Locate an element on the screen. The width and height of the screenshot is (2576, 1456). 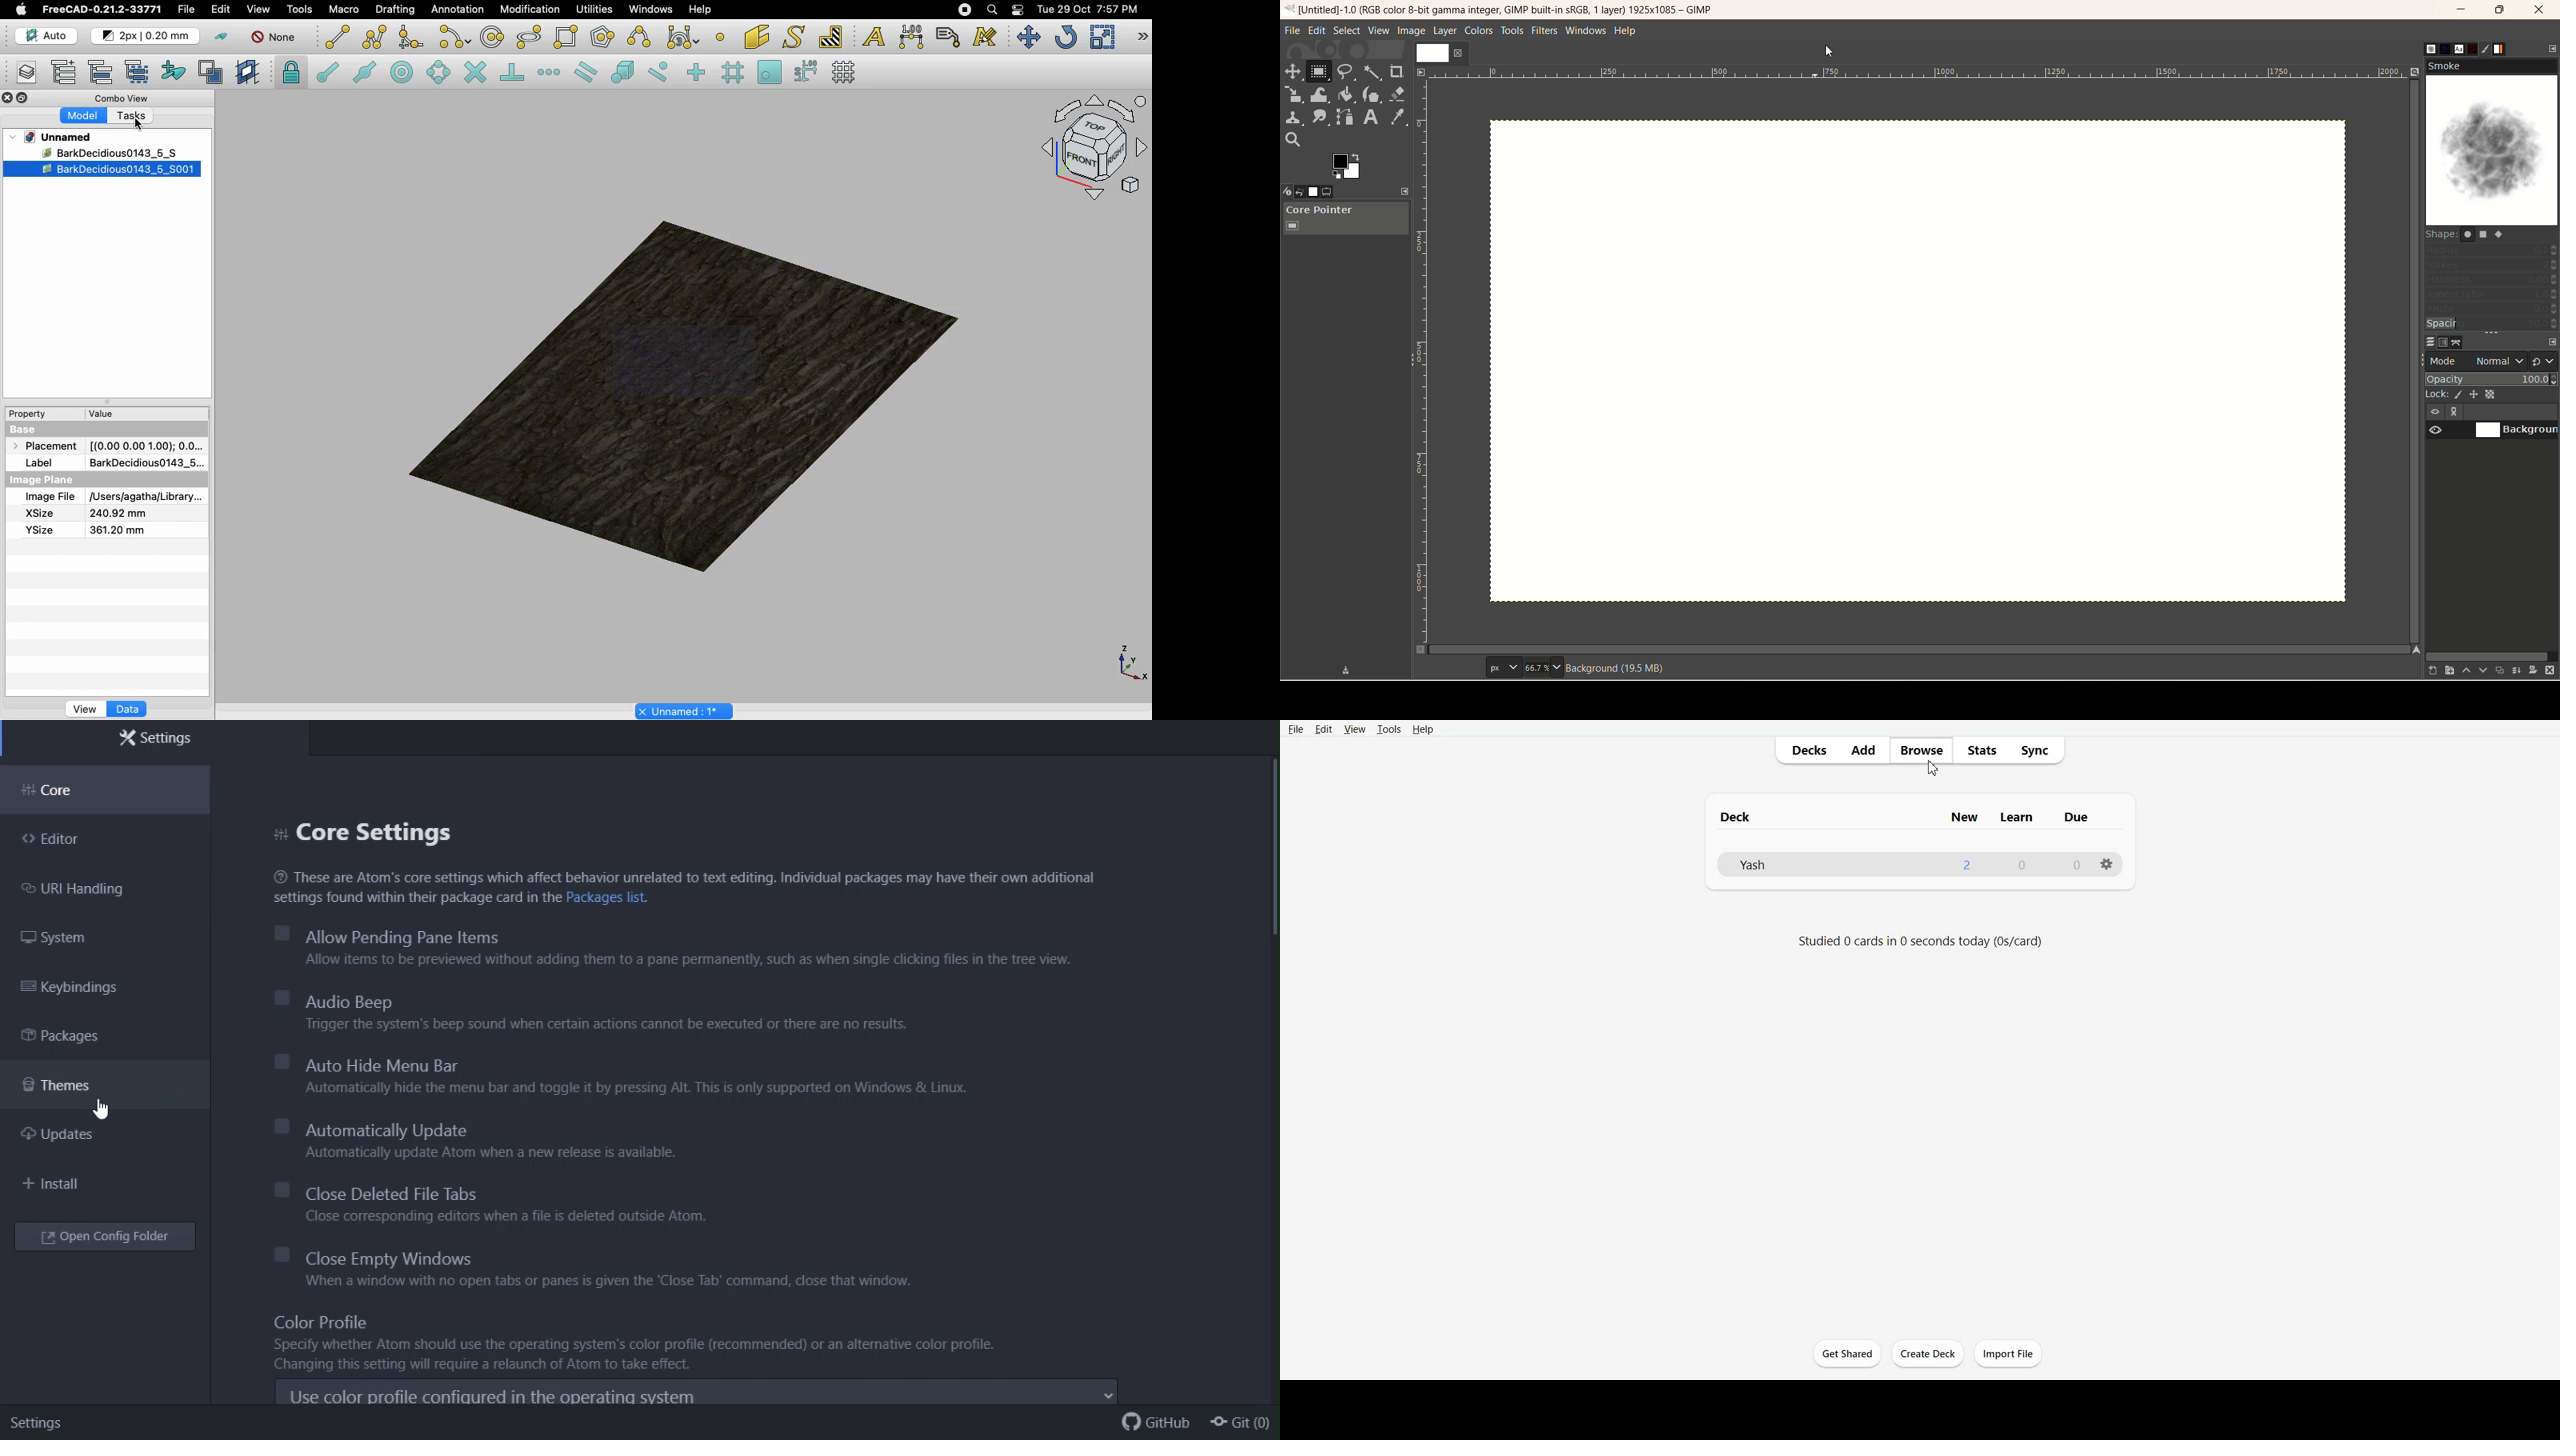
merge this layer is located at coordinates (2515, 669).